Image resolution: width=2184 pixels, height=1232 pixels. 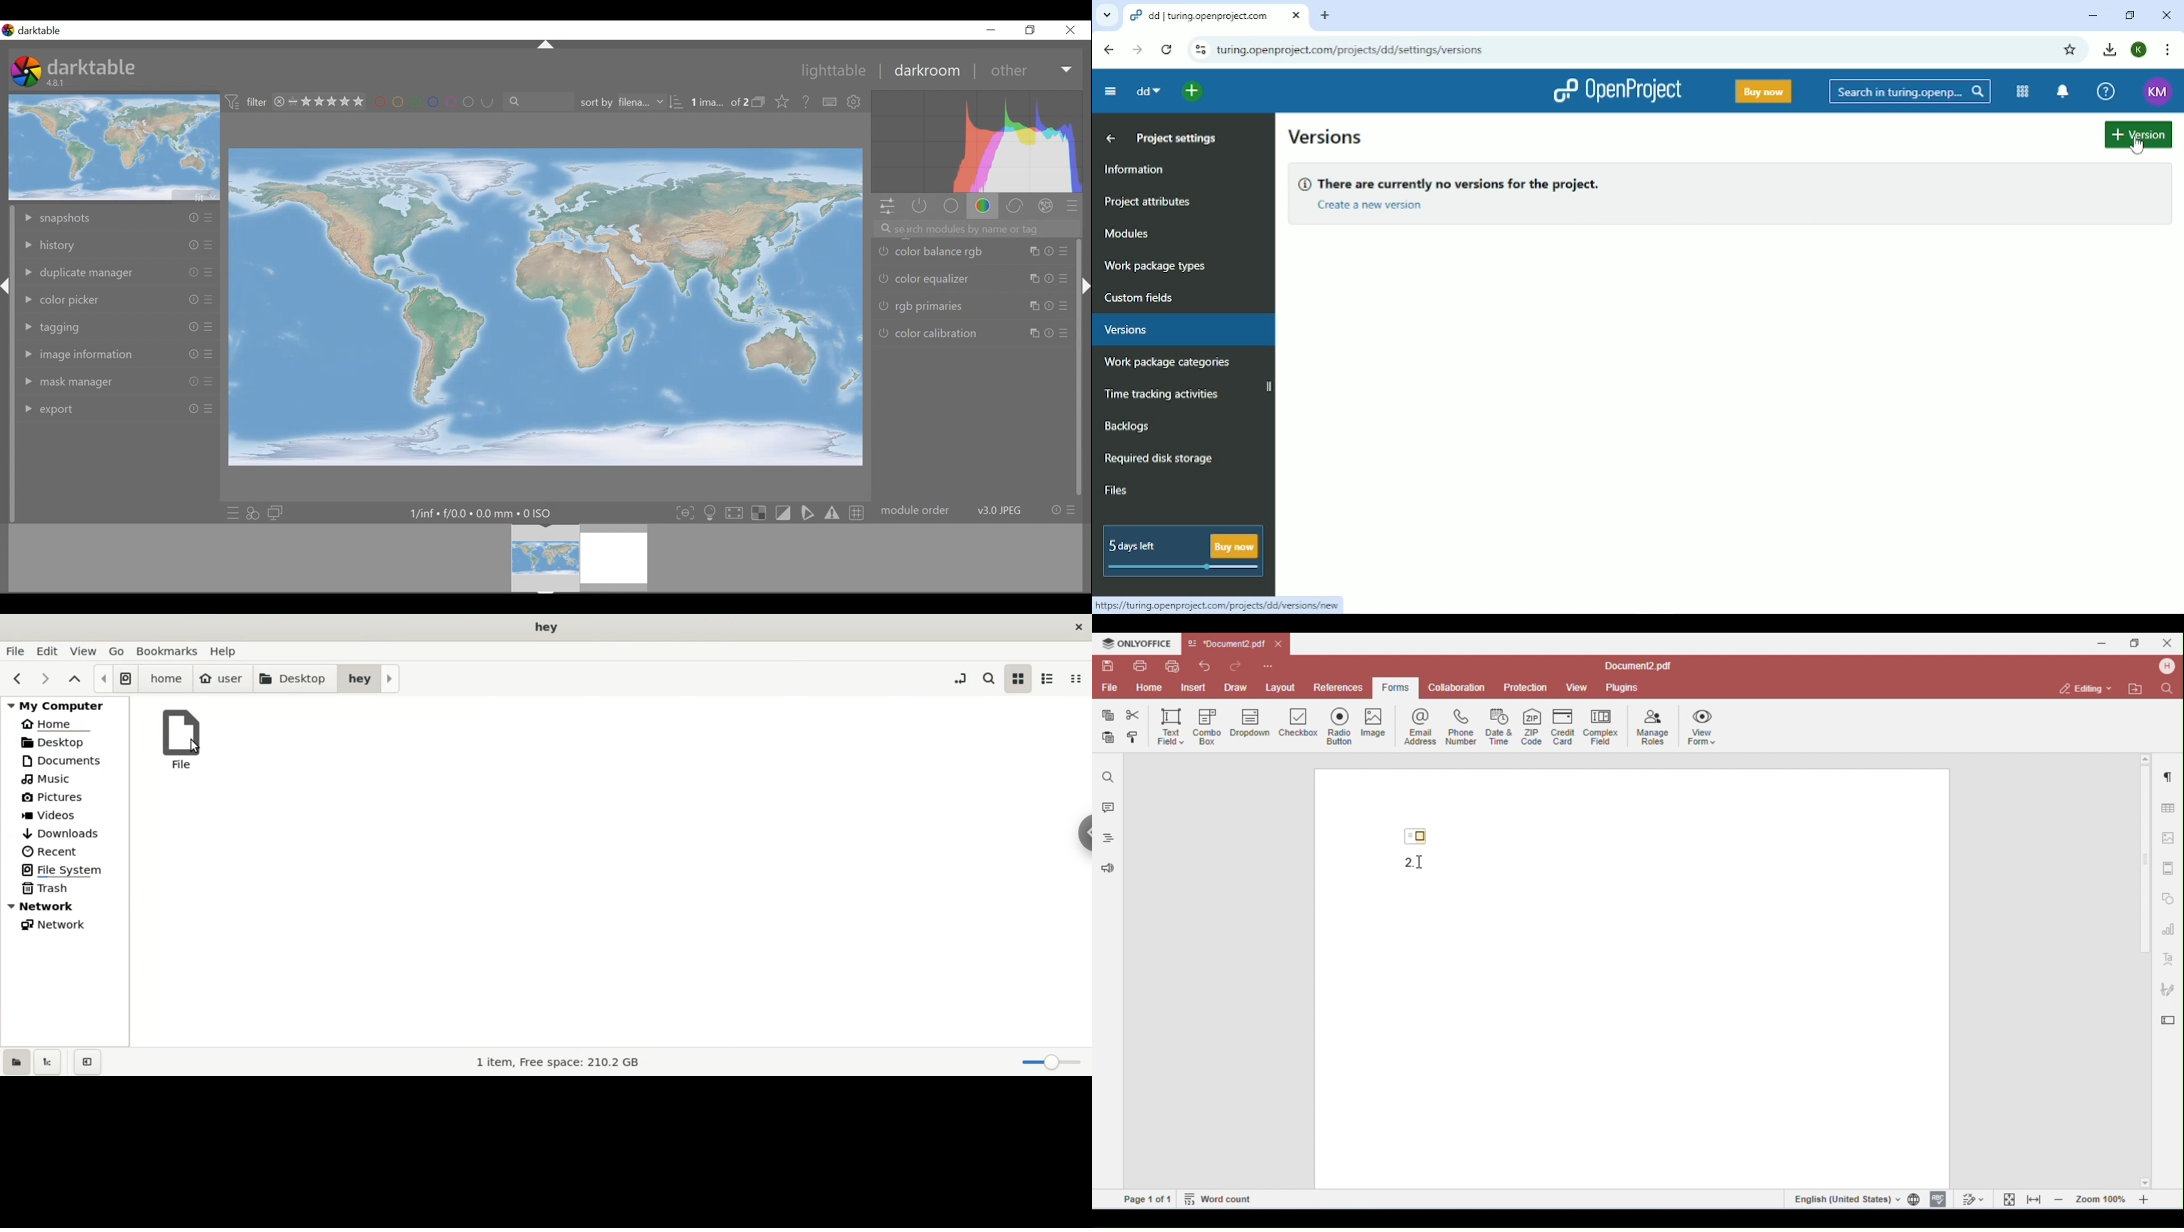 I want to click on search, so click(x=534, y=101).